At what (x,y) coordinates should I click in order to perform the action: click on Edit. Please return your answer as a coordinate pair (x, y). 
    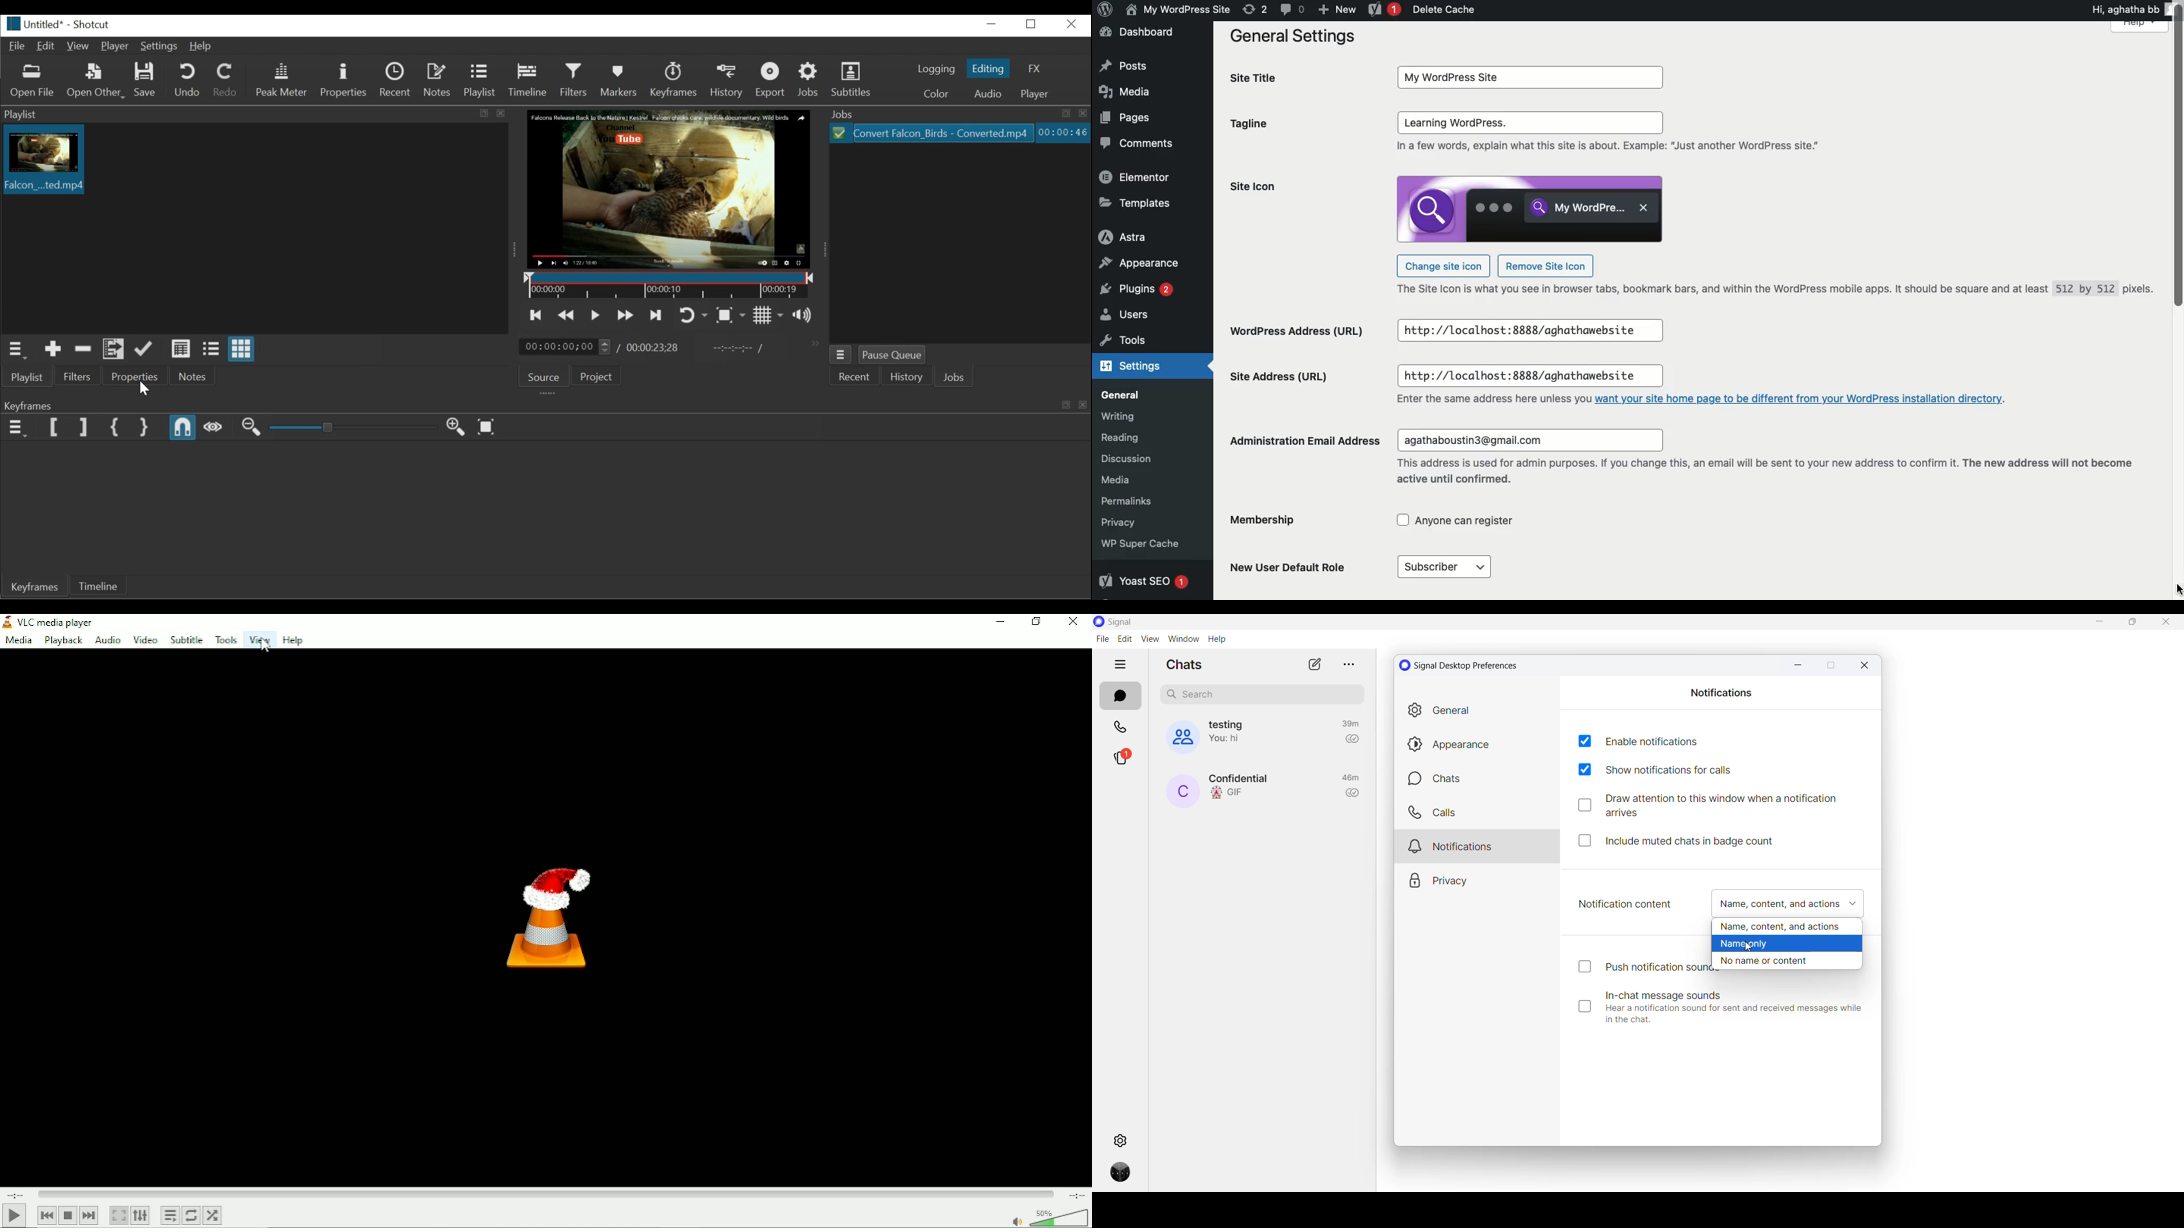
    Looking at the image, I should click on (46, 47).